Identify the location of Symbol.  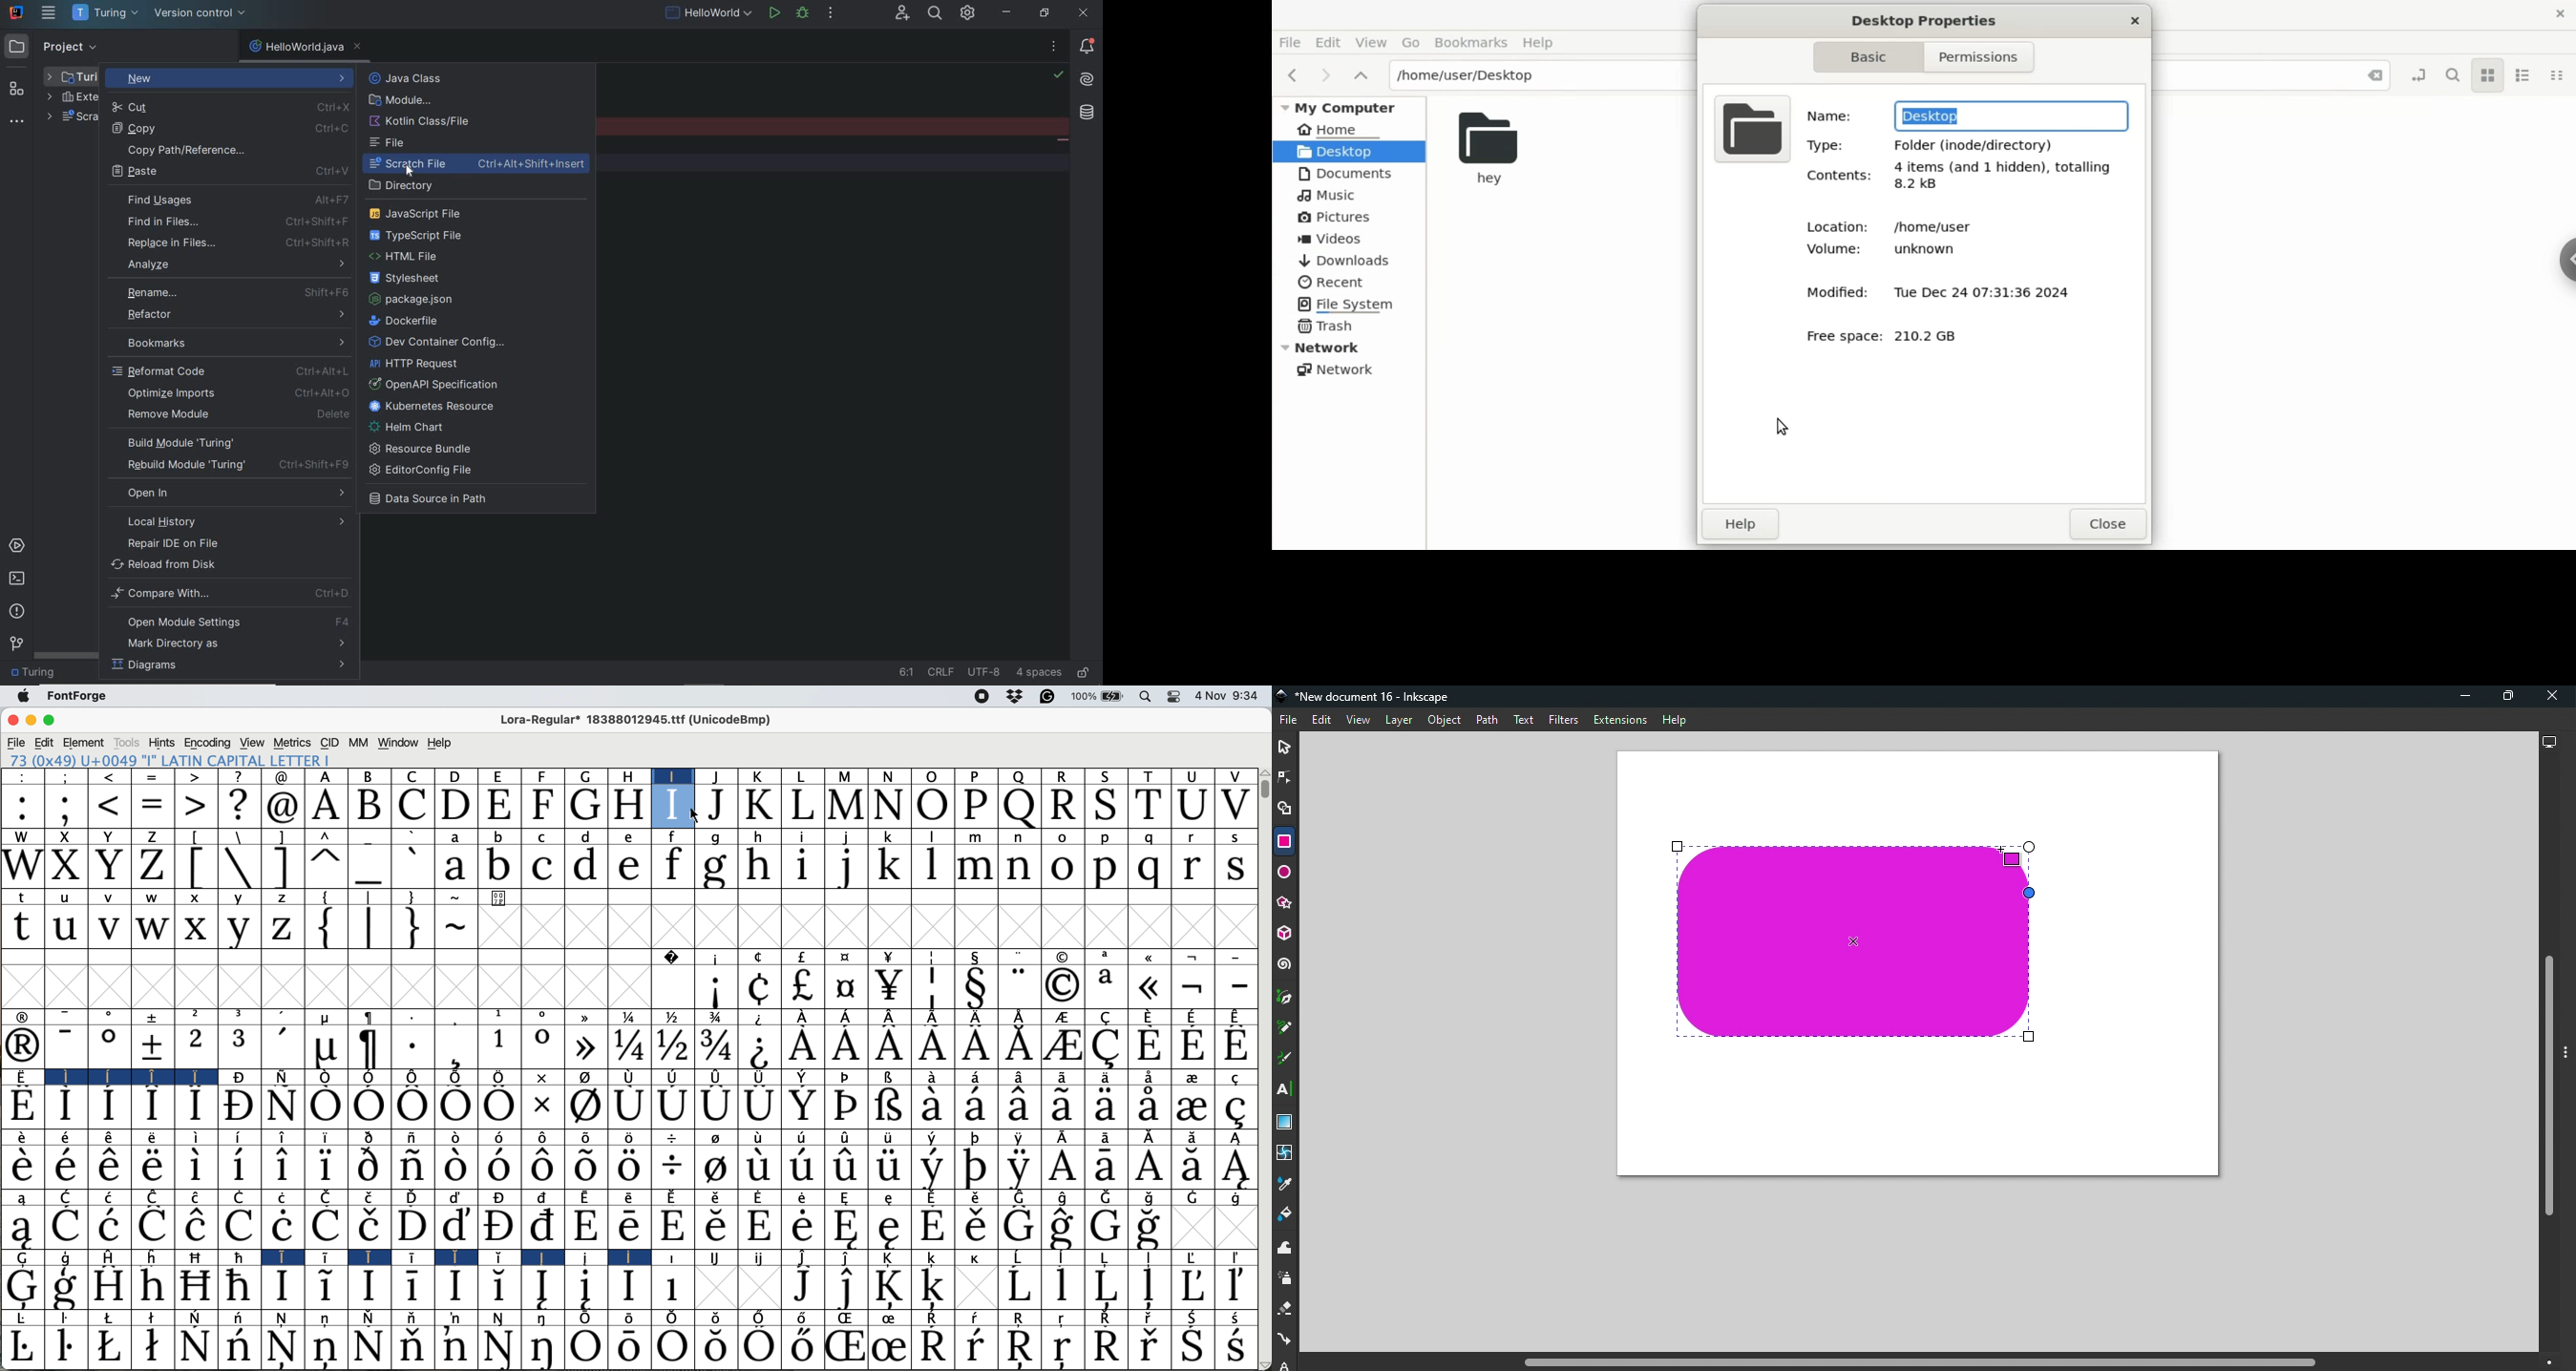
(1237, 1138).